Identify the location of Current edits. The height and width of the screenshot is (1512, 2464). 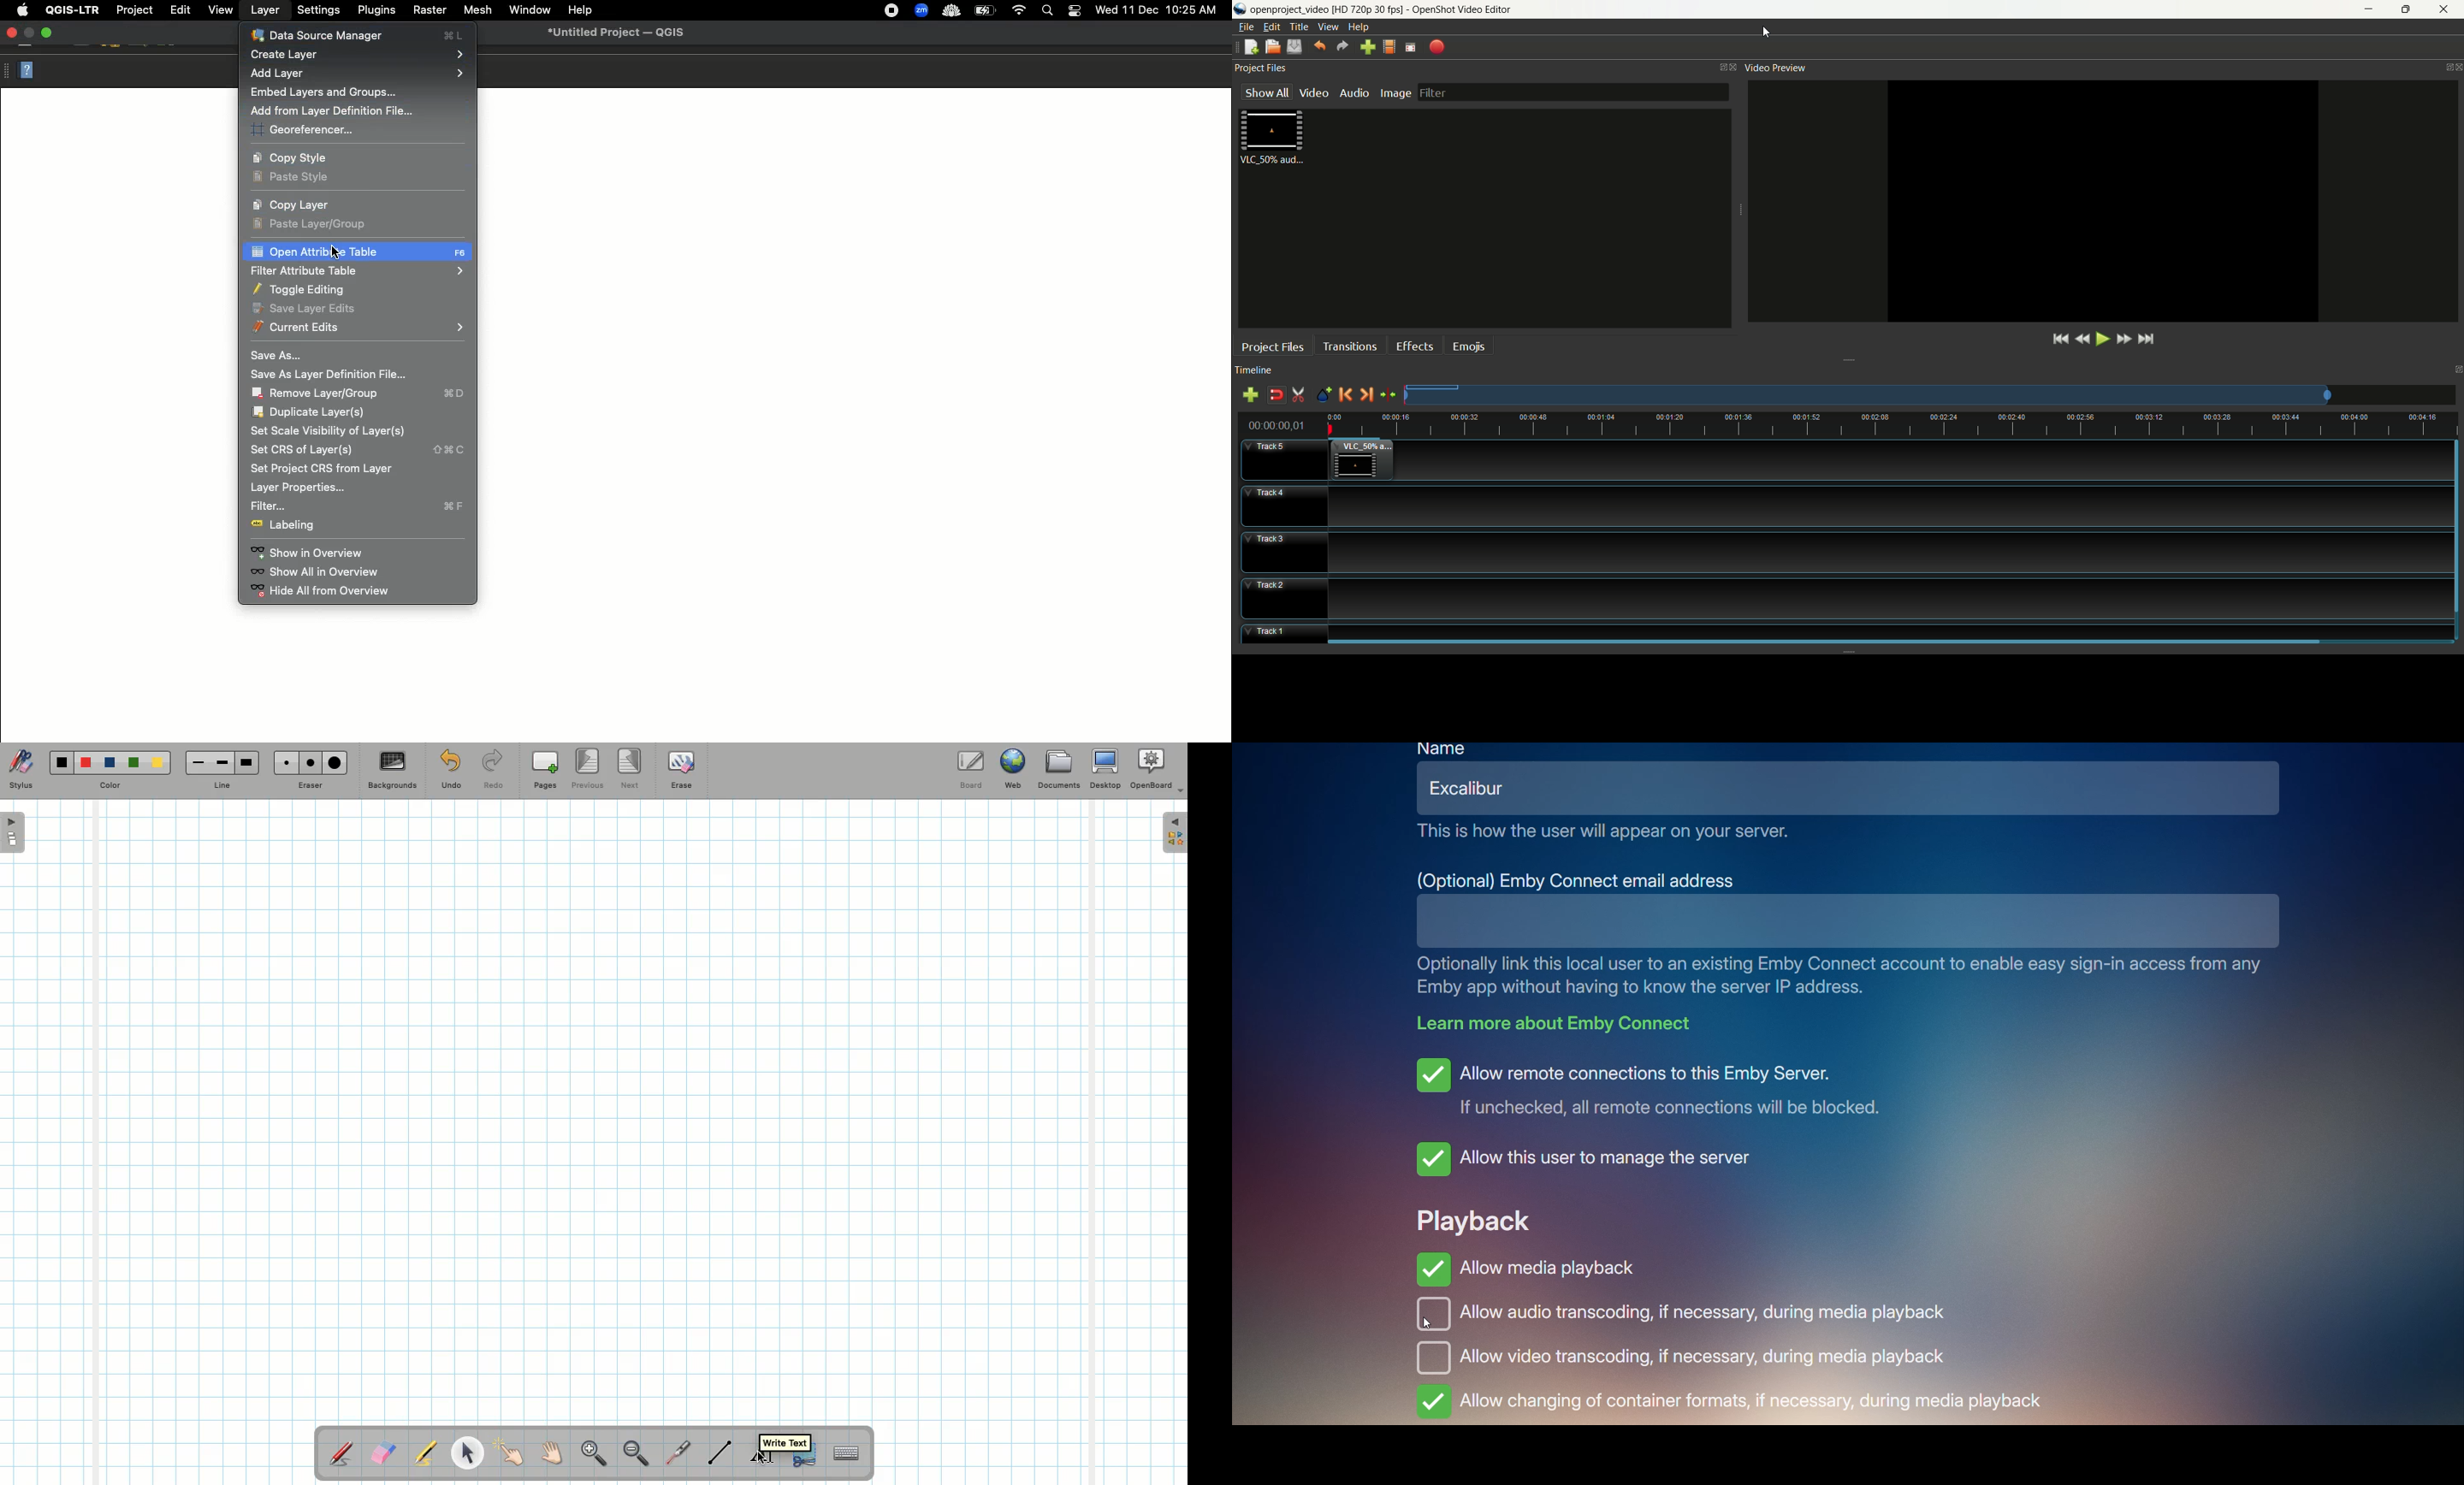
(358, 328).